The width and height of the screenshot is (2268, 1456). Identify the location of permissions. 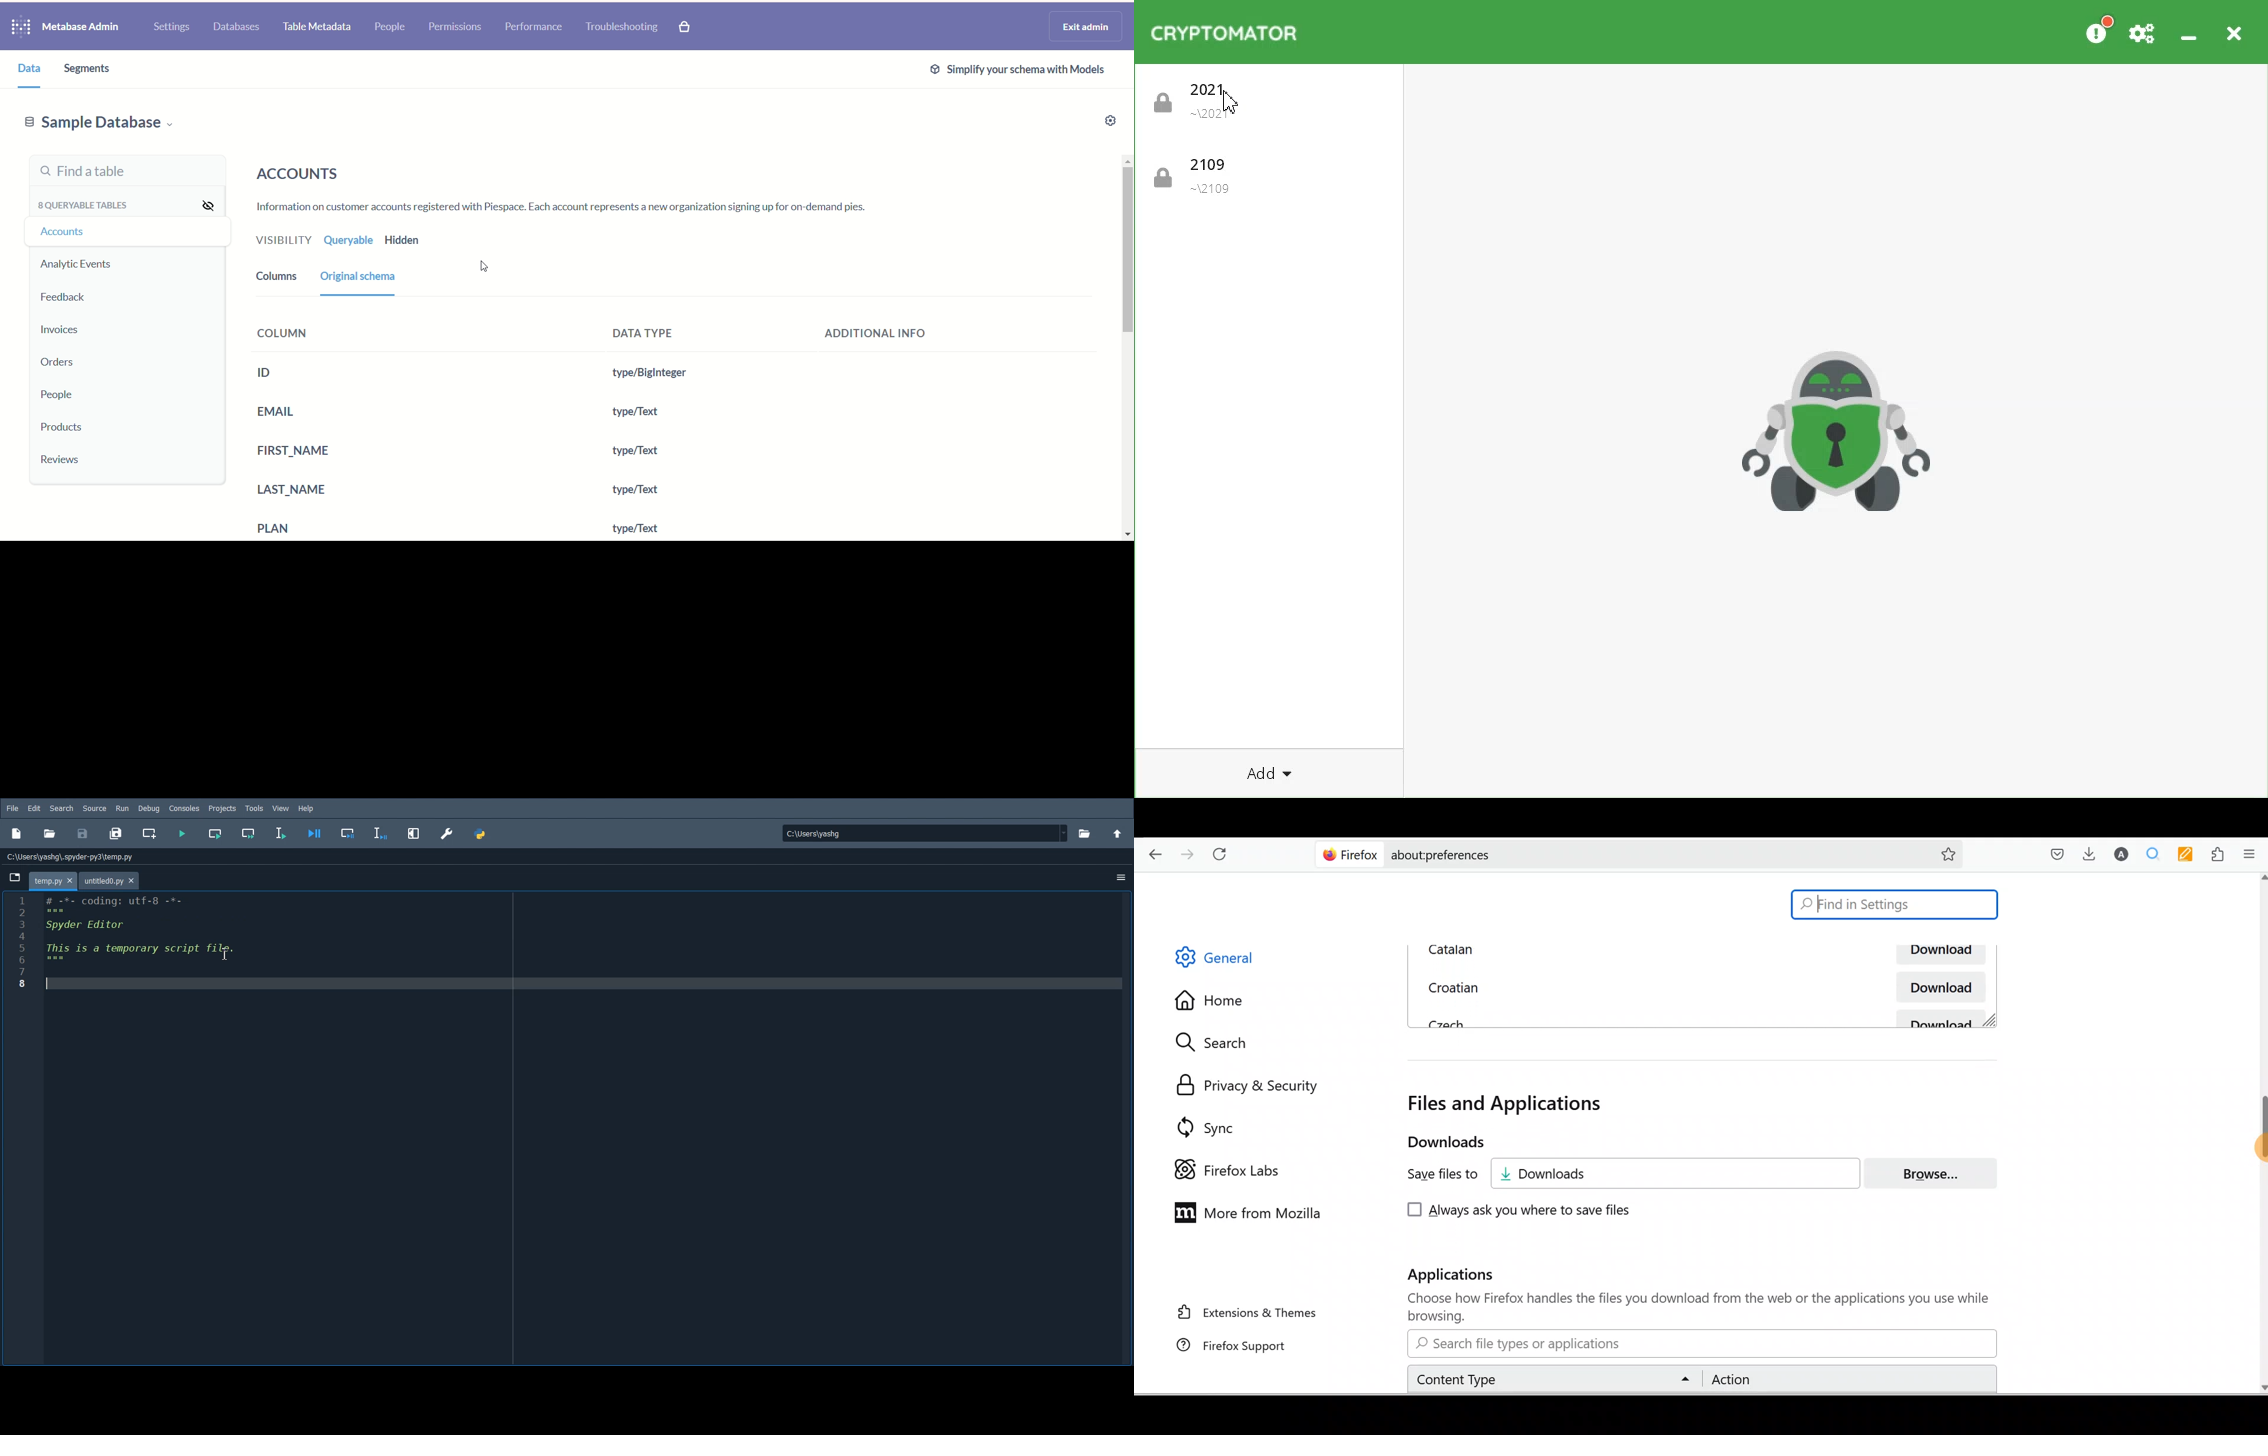
(458, 27).